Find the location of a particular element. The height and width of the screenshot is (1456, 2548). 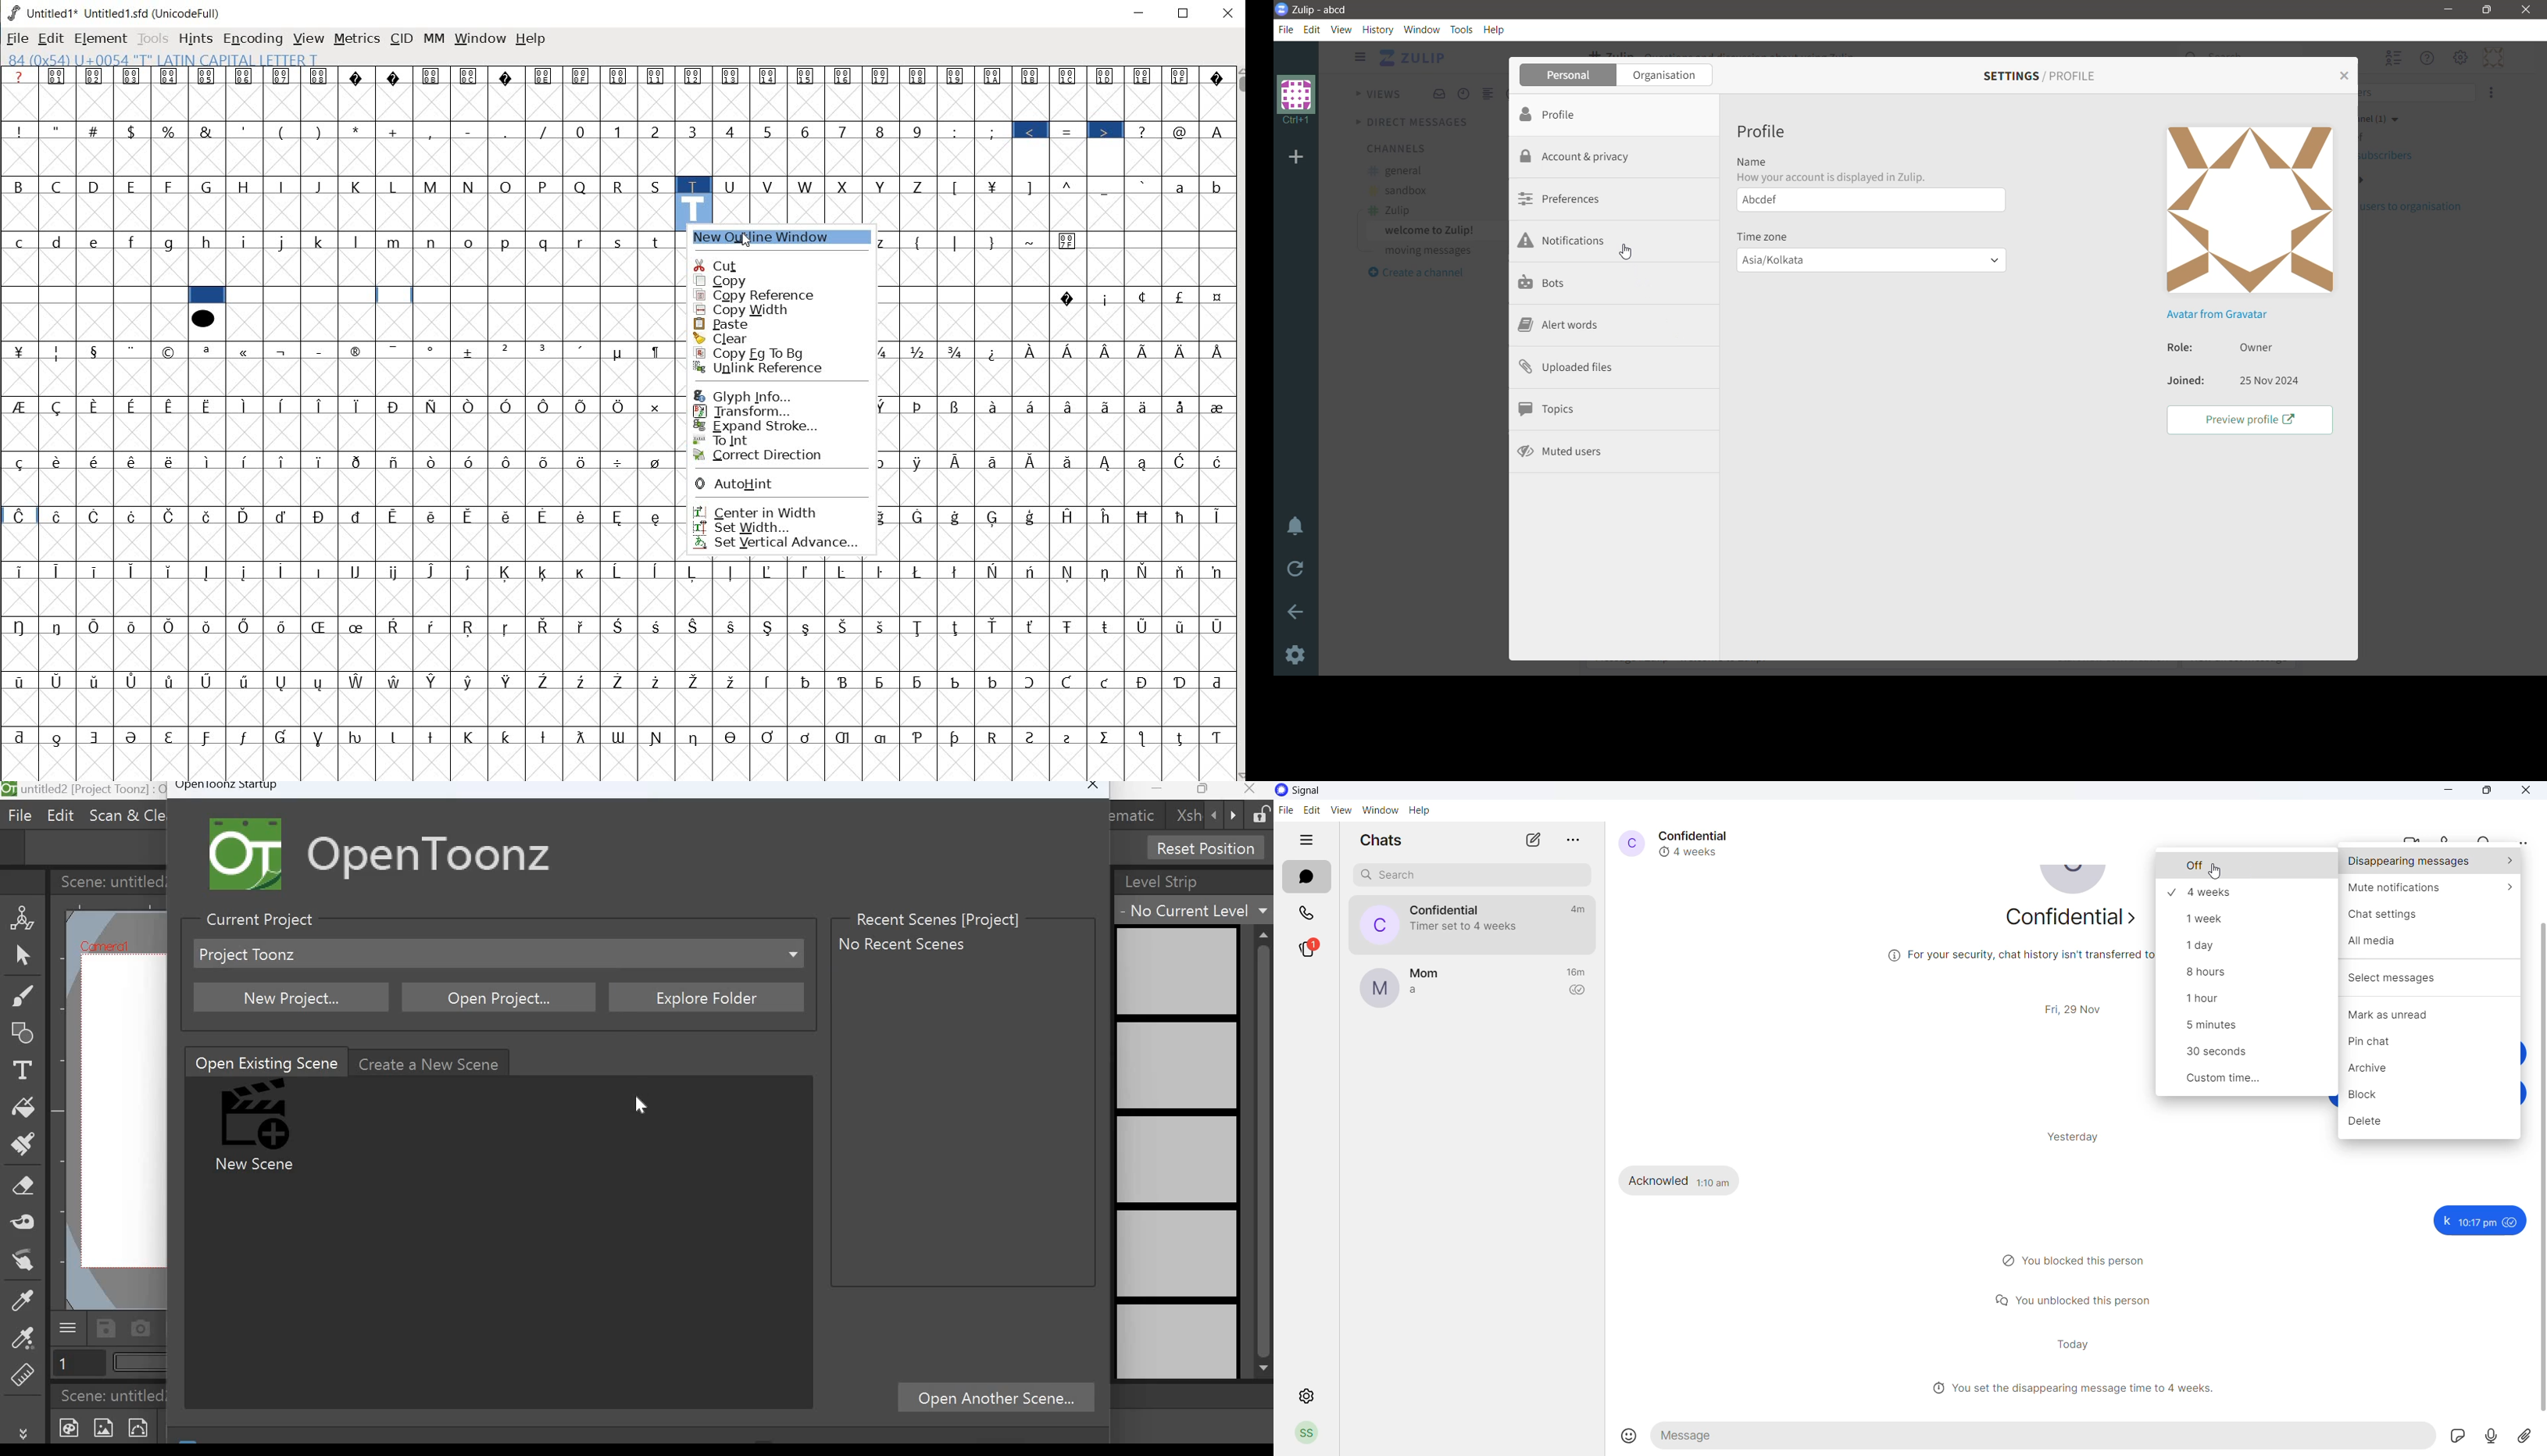

Symbol is located at coordinates (884, 681).